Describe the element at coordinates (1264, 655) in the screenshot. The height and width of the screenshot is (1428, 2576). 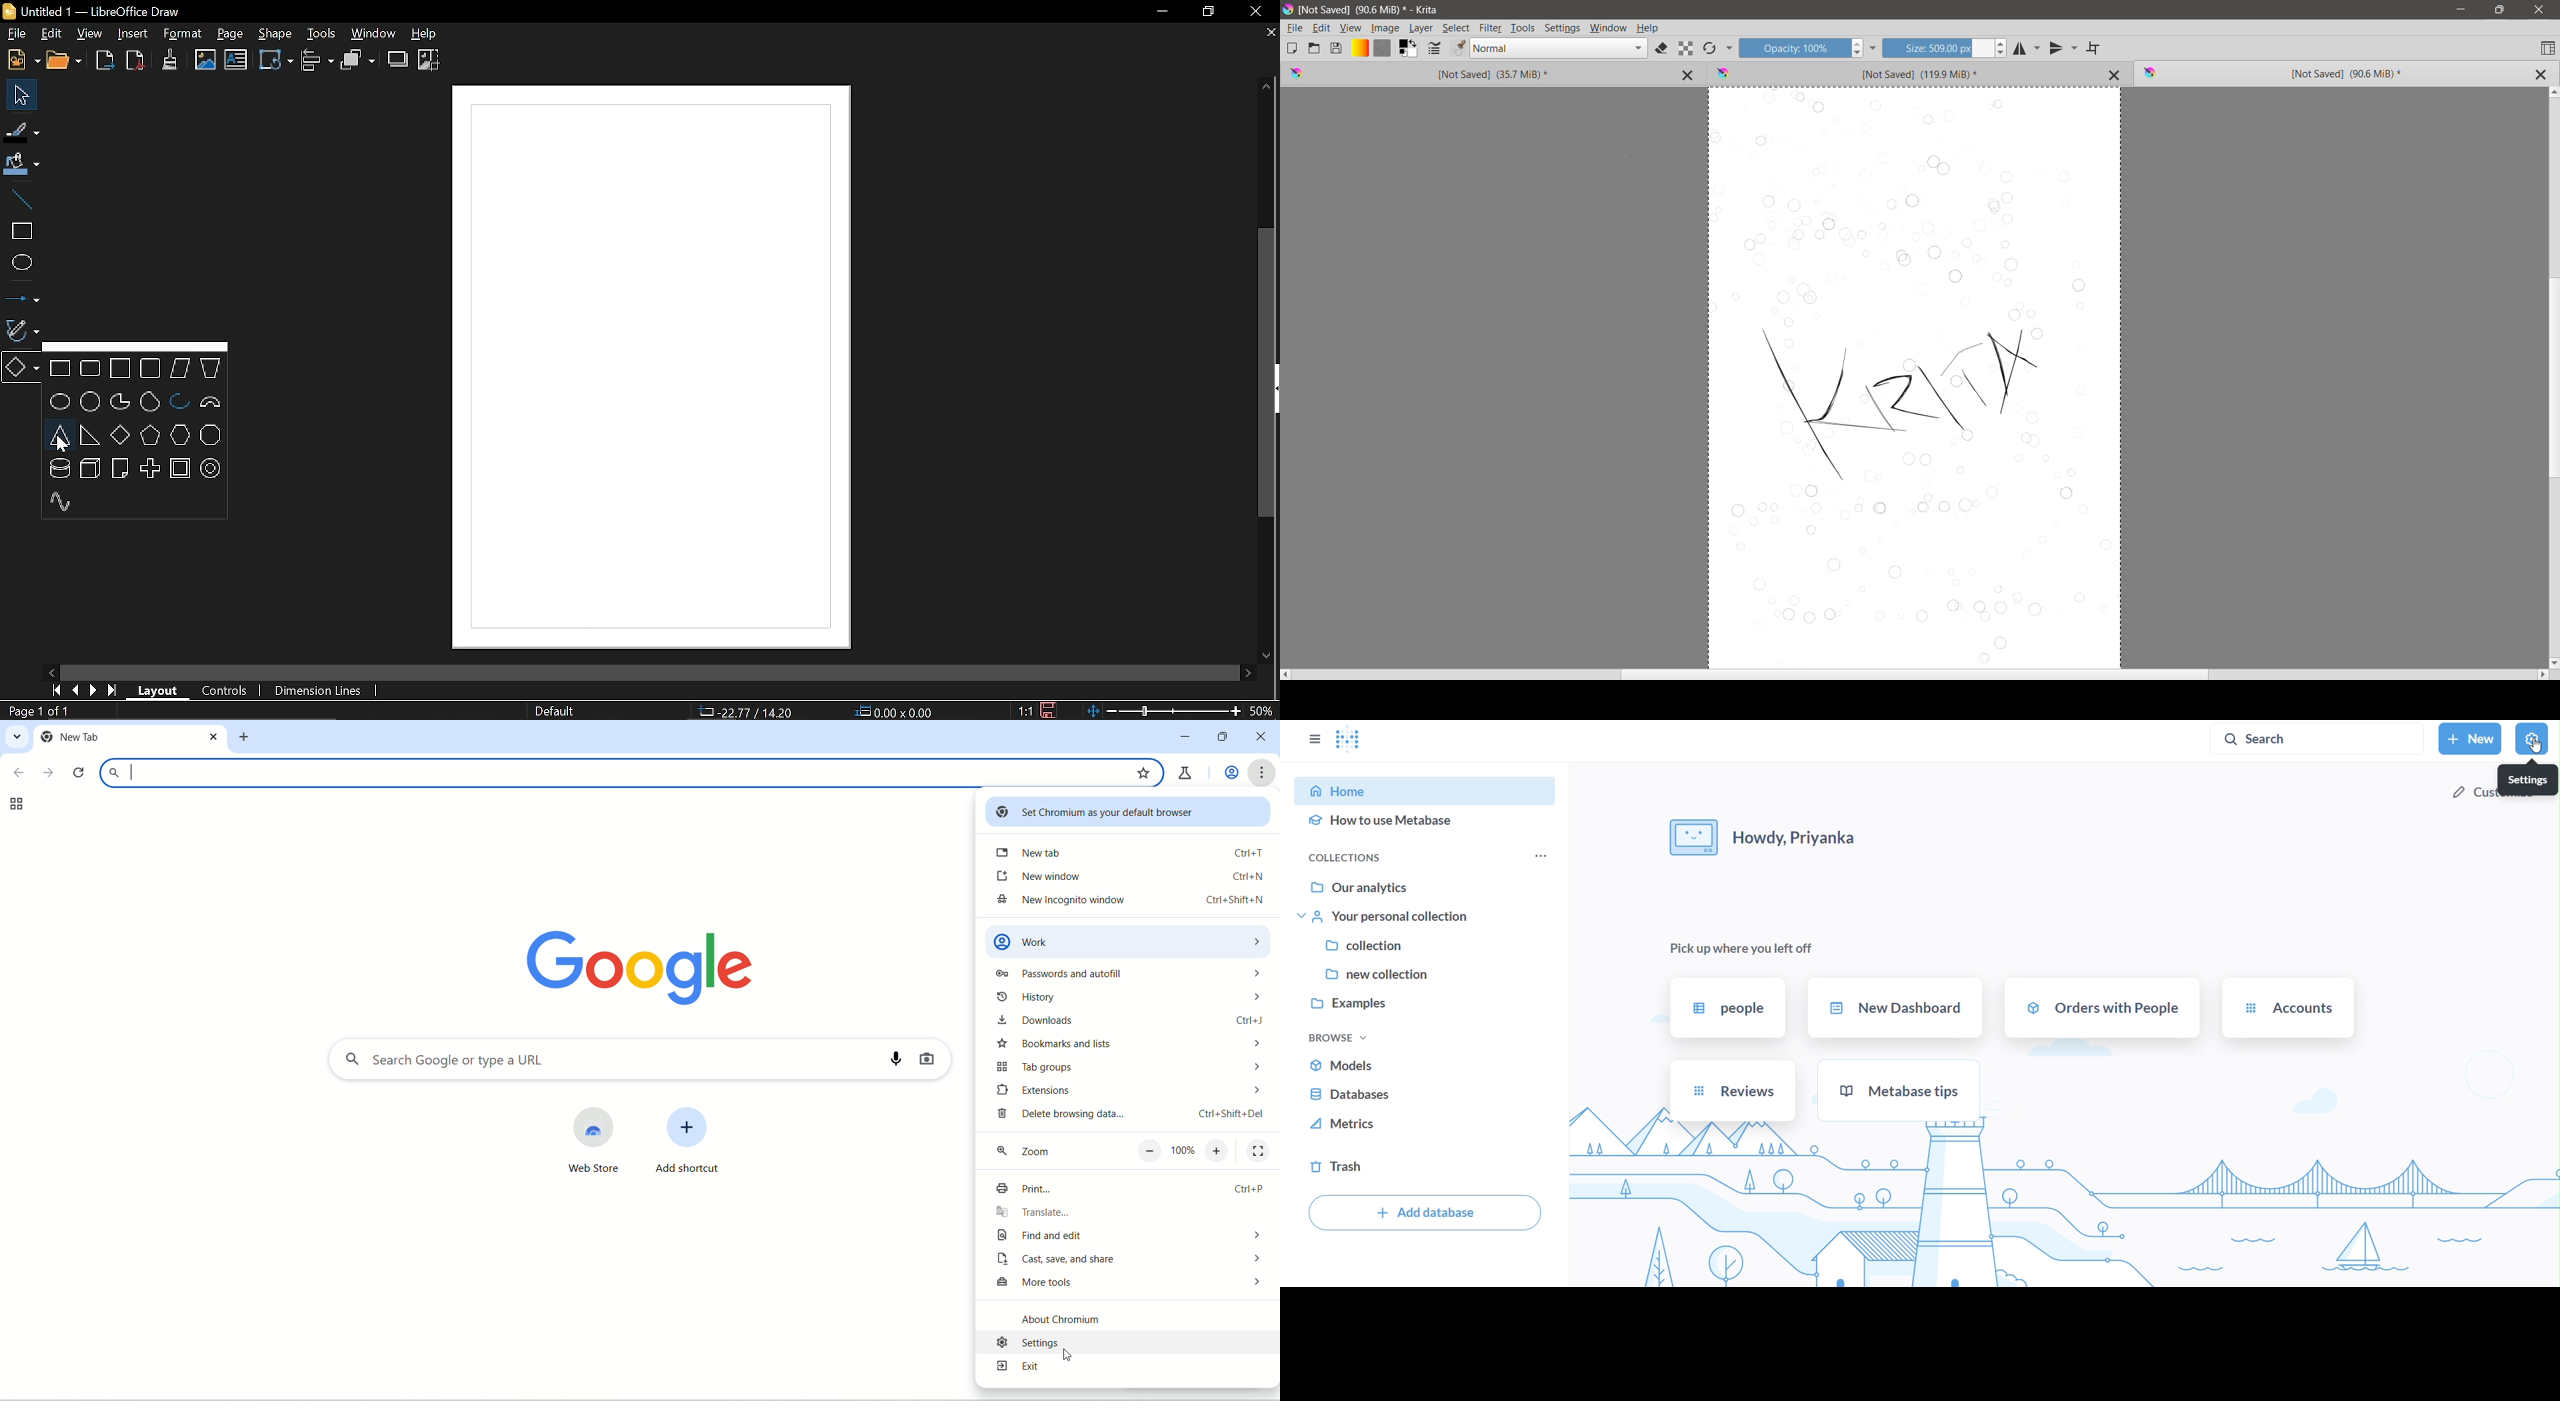
I see `Move down` at that location.